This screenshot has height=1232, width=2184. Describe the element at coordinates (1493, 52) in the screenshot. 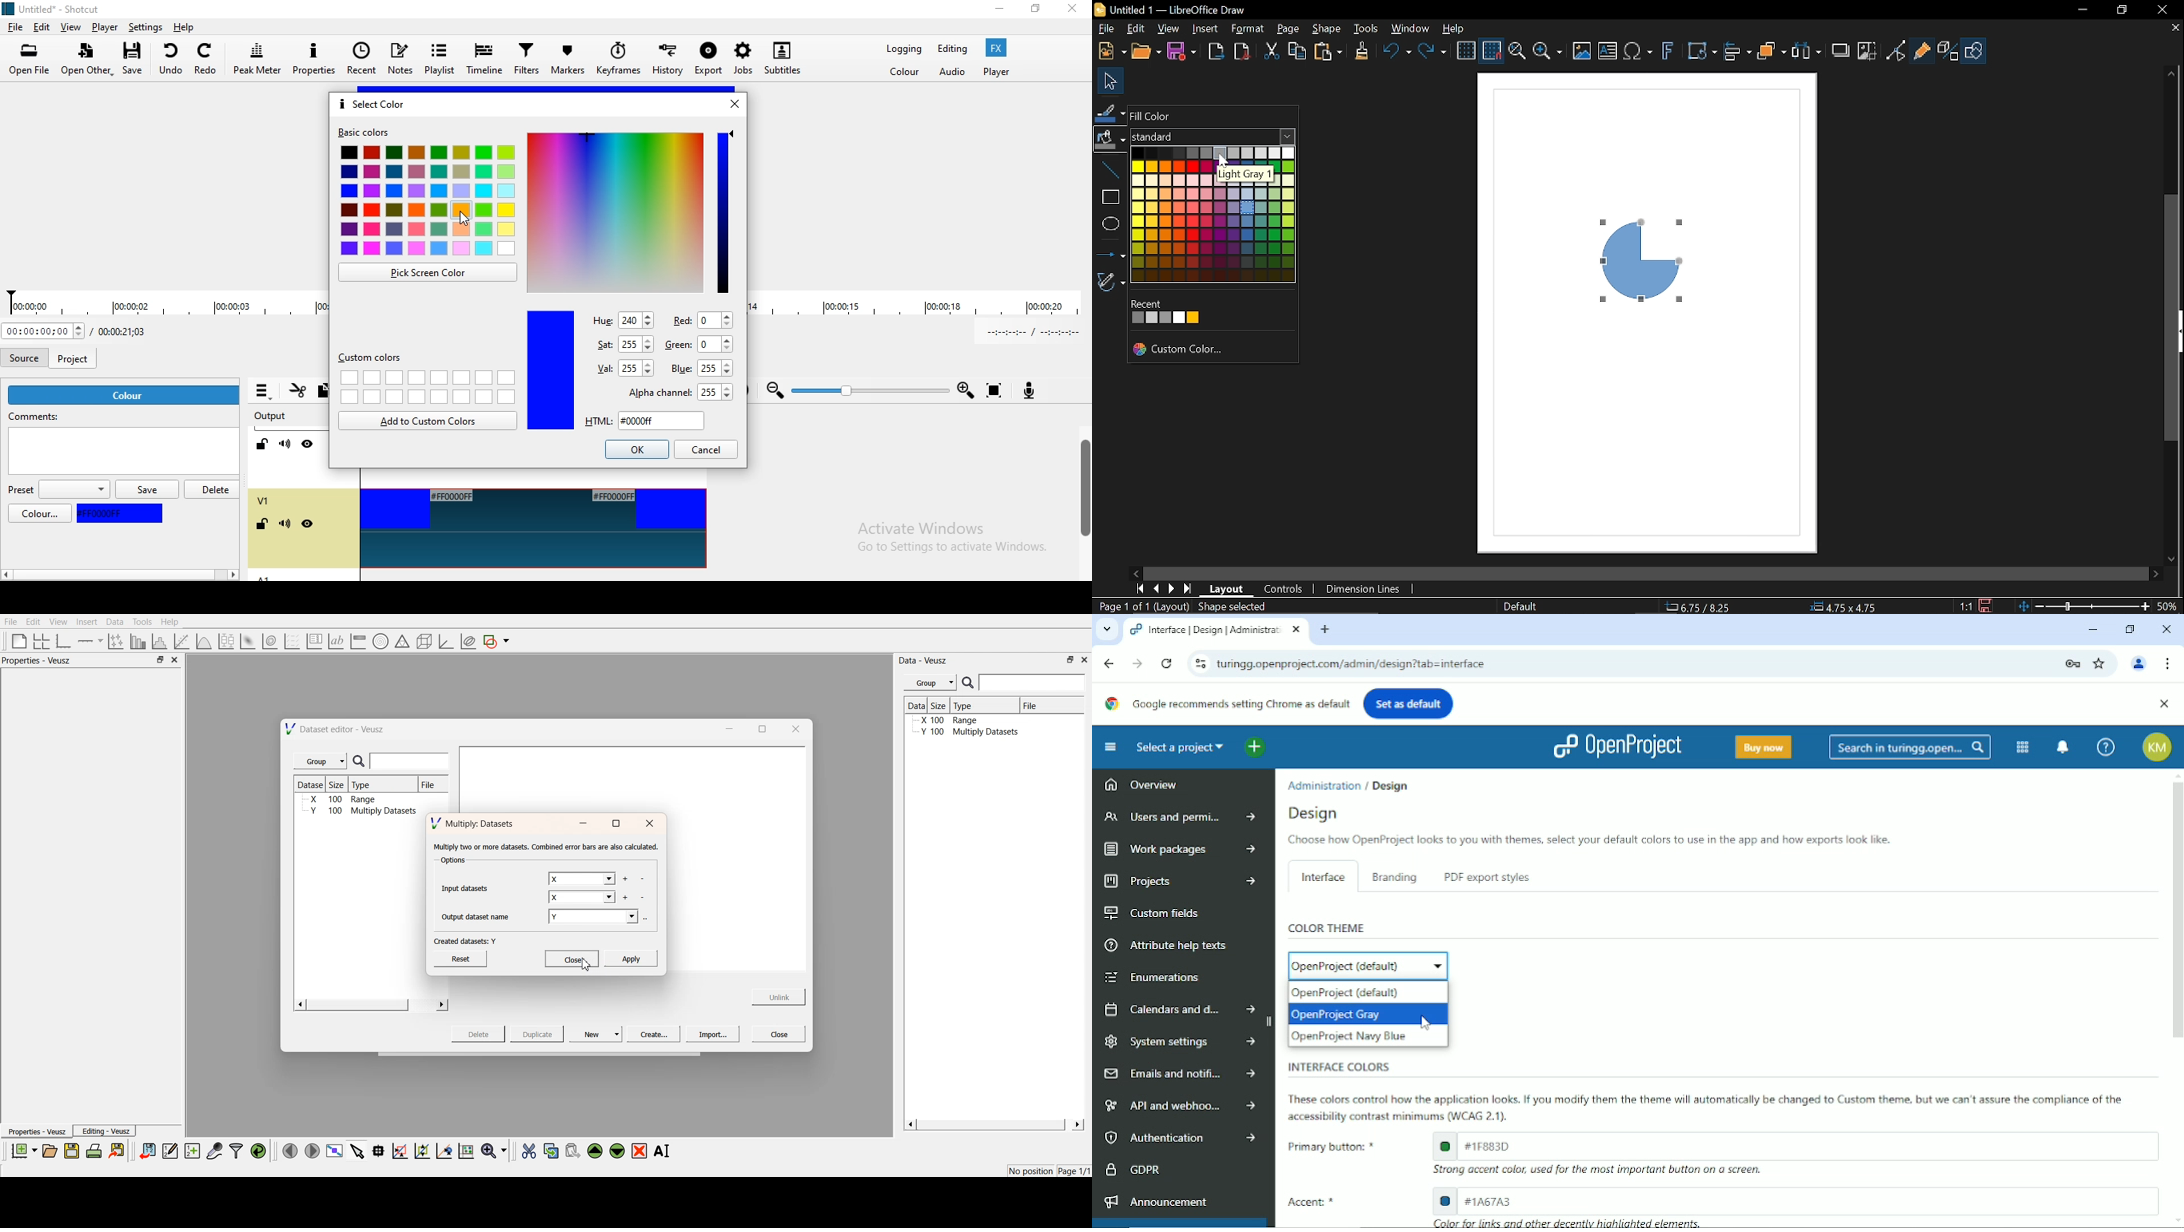

I see `Snap to grid` at that location.